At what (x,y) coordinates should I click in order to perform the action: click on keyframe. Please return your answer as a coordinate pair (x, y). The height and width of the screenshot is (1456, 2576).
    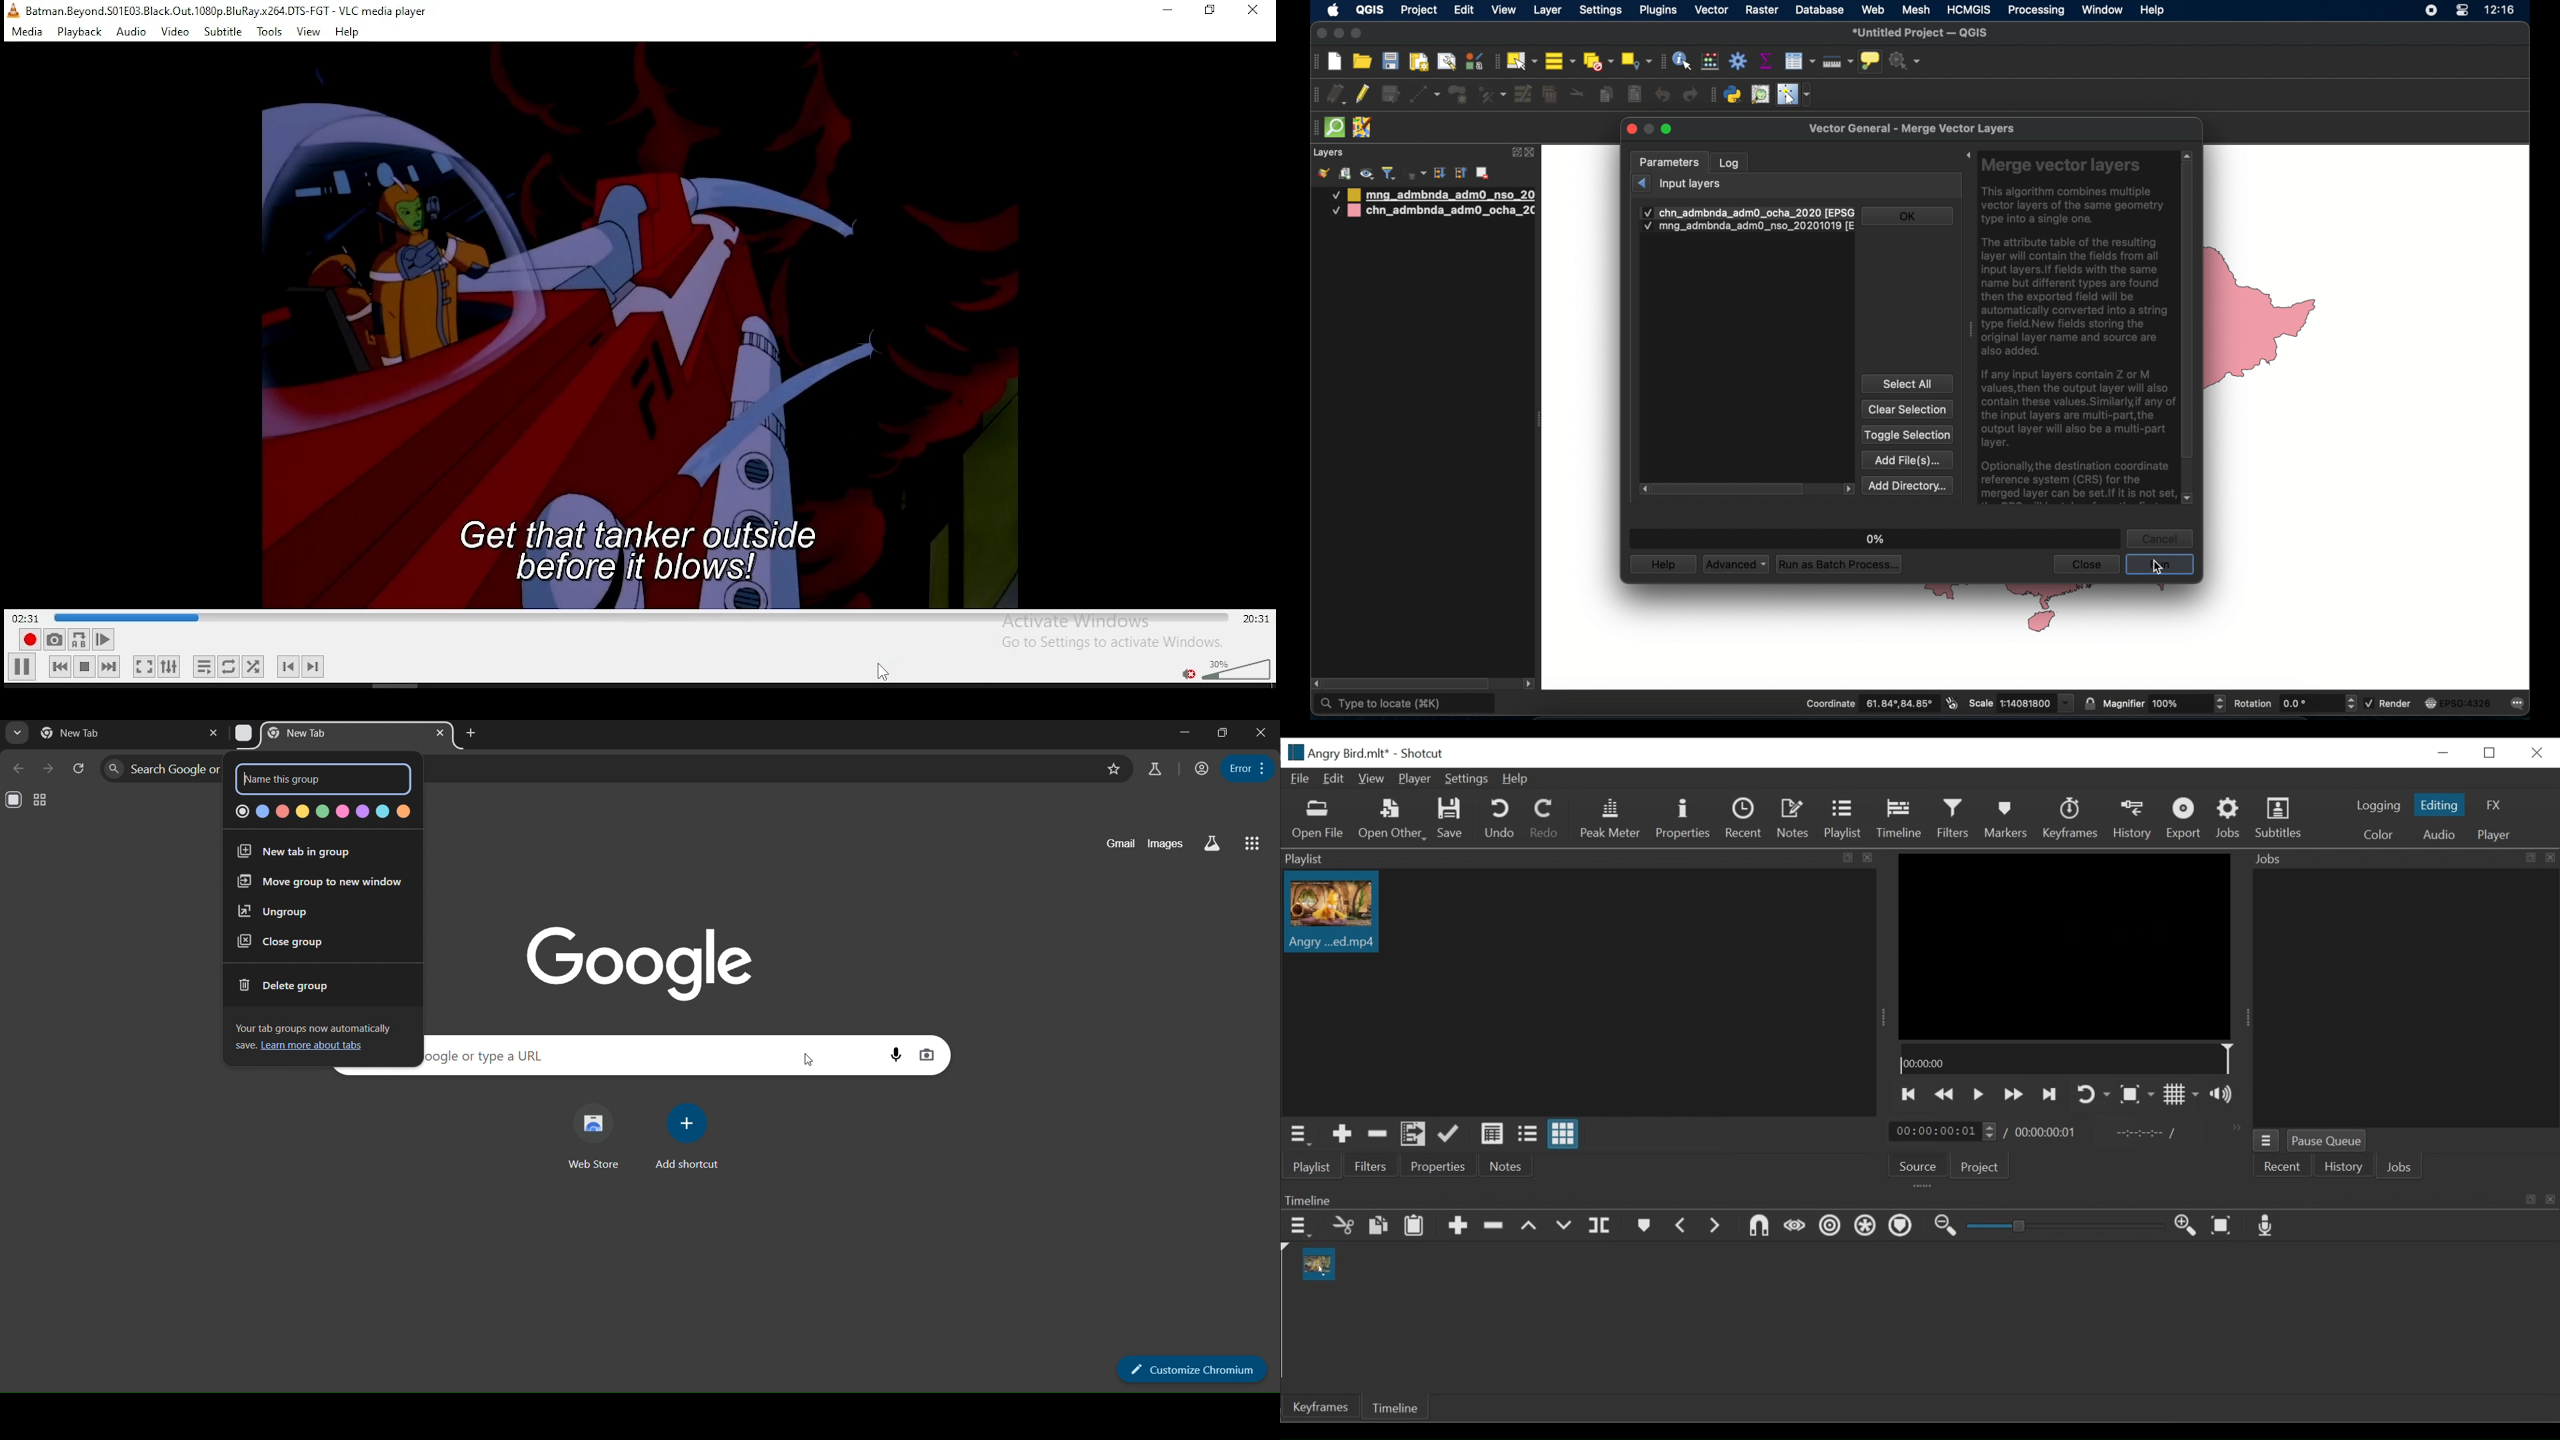
    Looking at the image, I should click on (1323, 1409).